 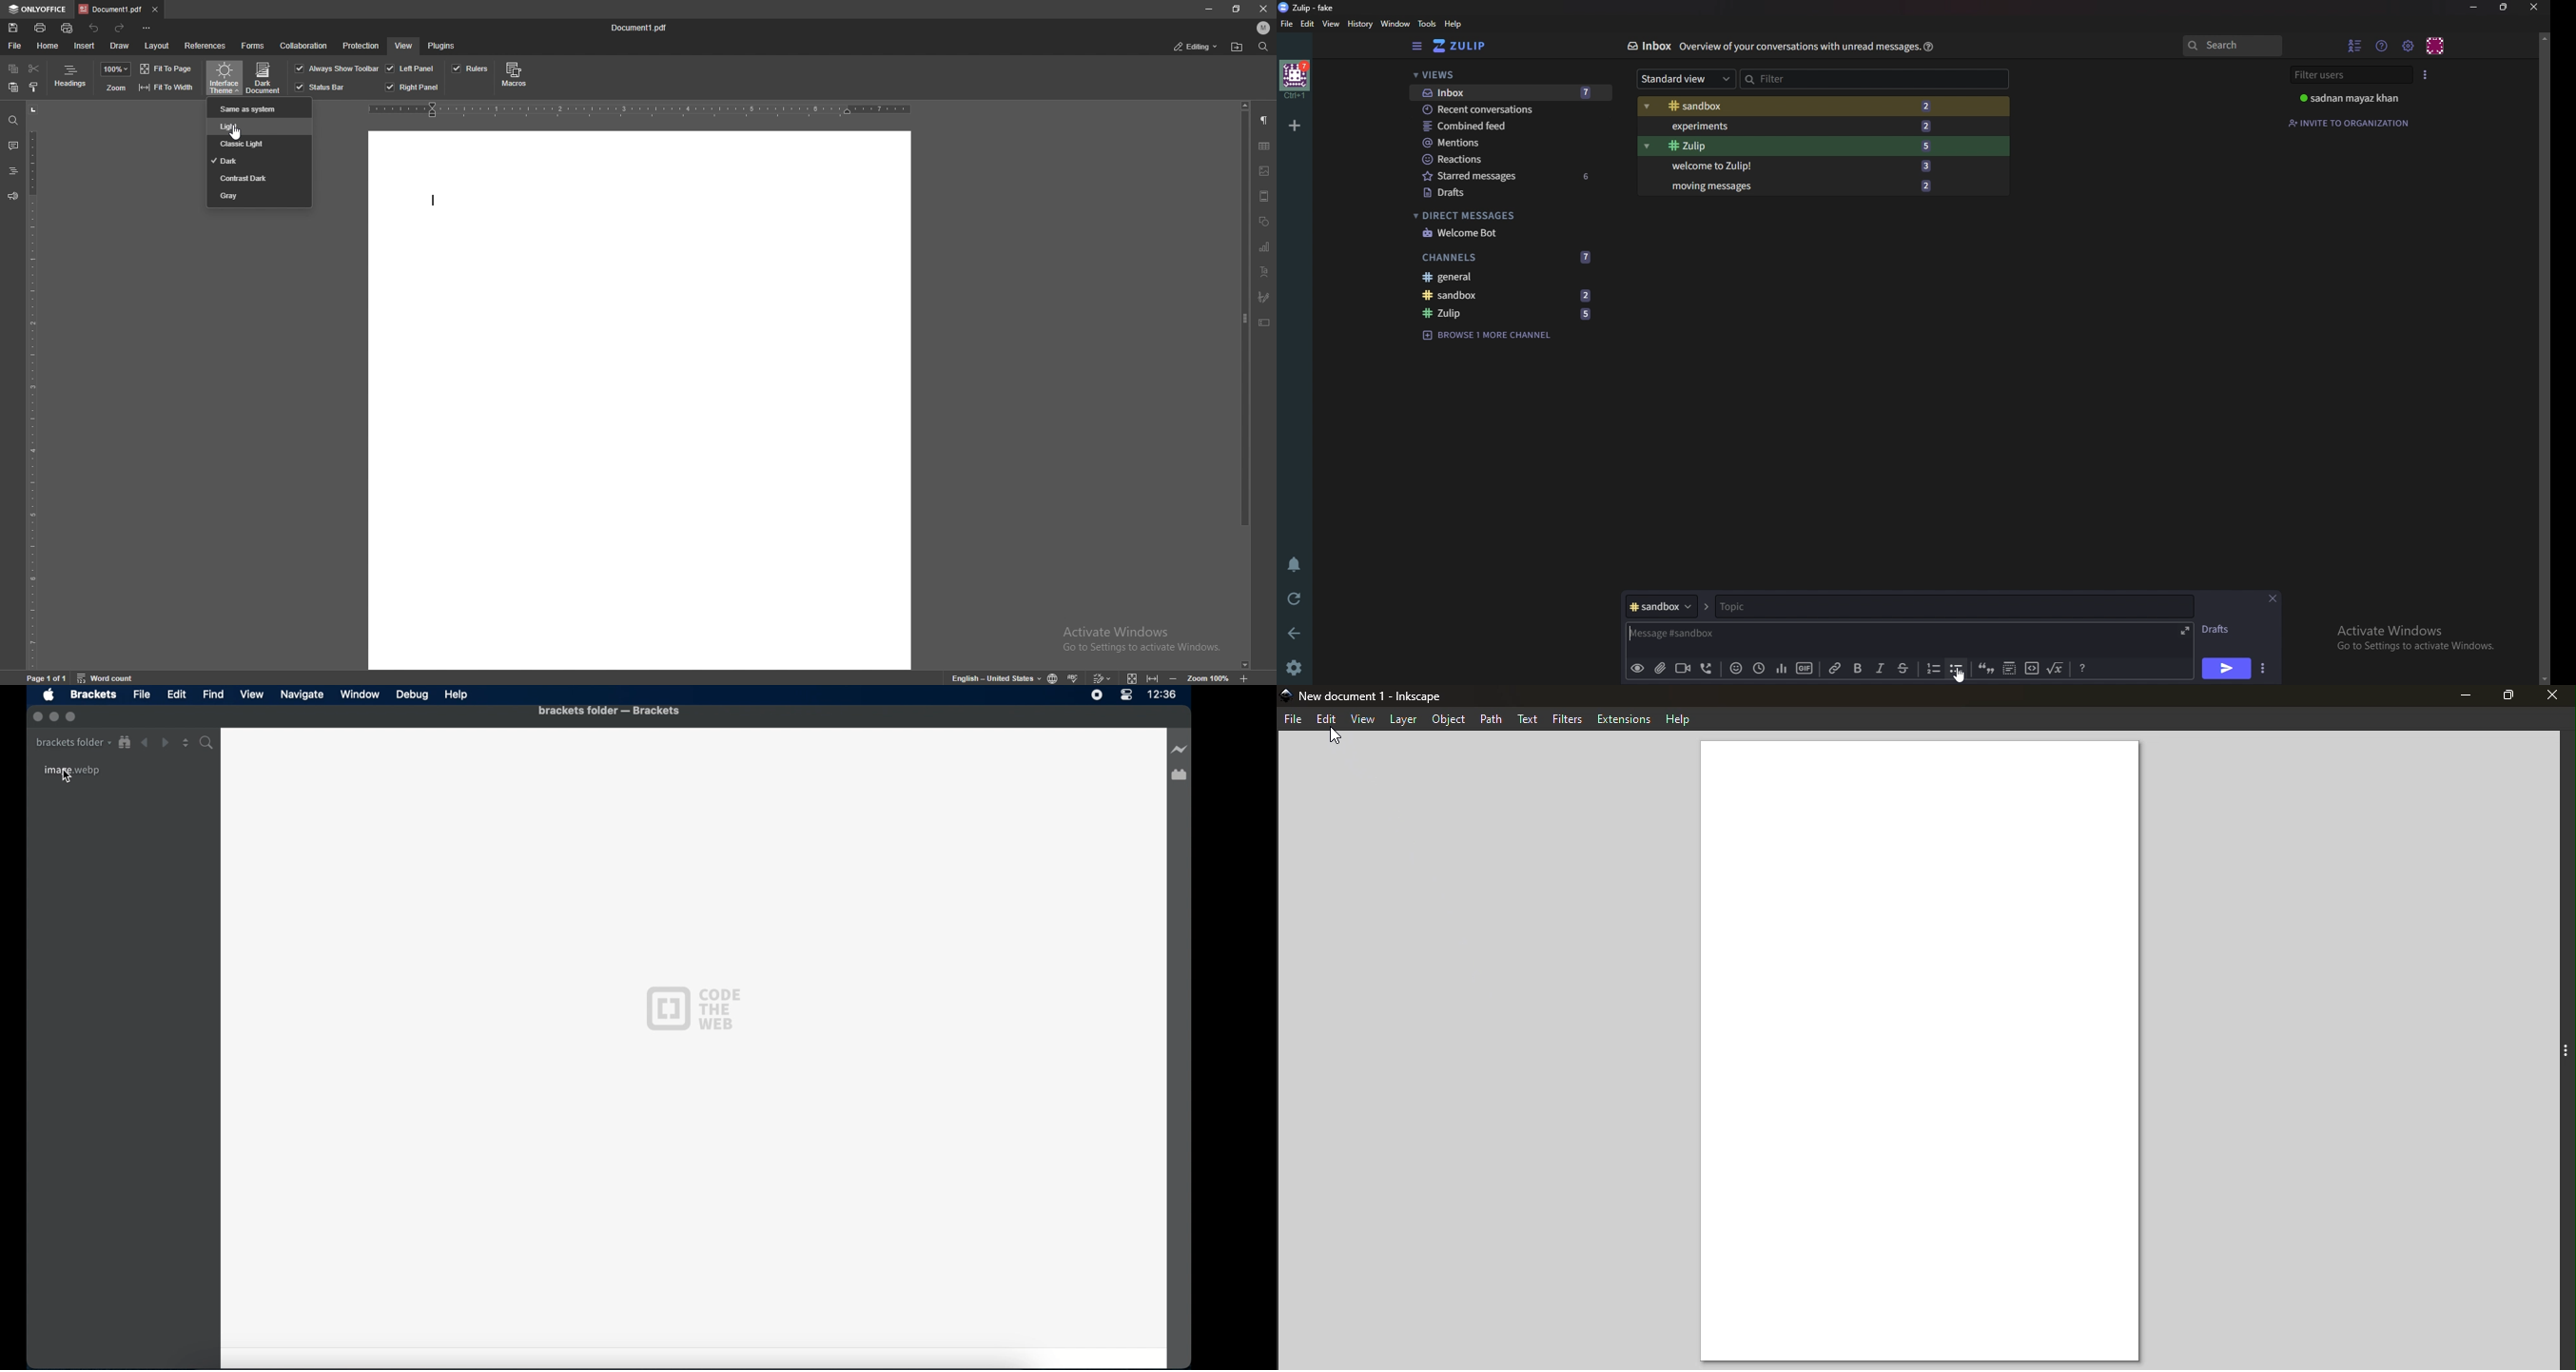 I want to click on Toggle command panel, so click(x=2566, y=1052).